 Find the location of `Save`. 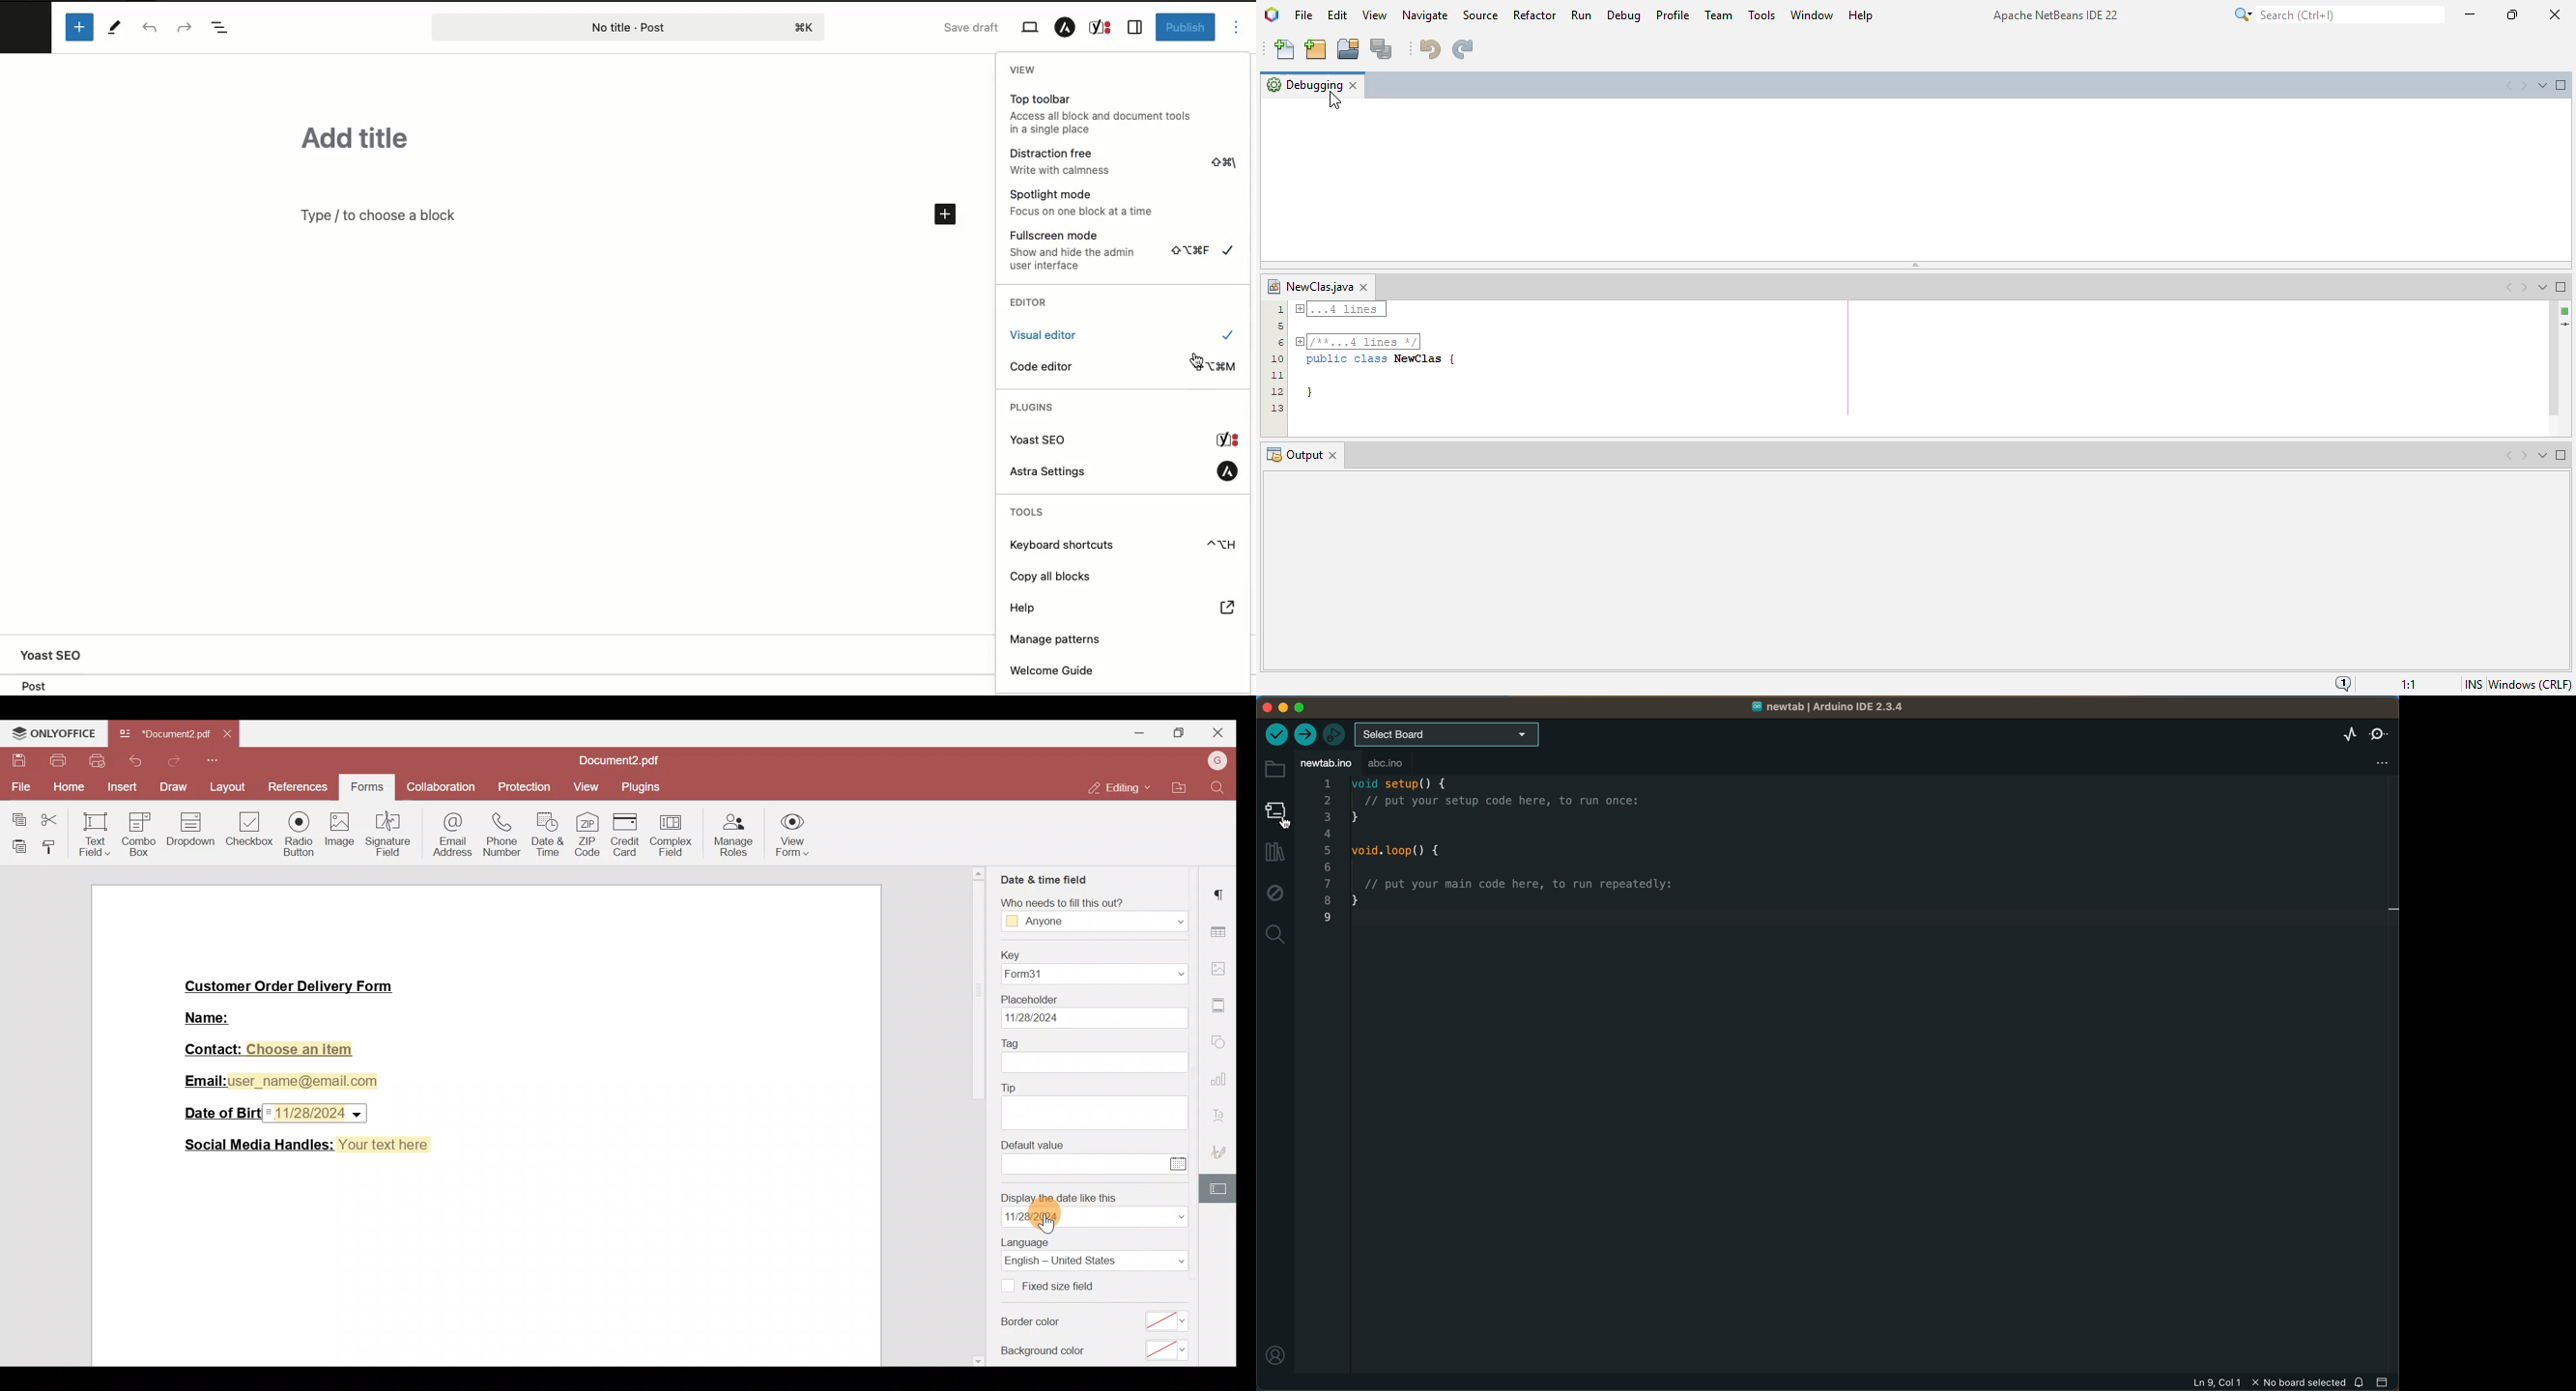

Save is located at coordinates (15, 758).